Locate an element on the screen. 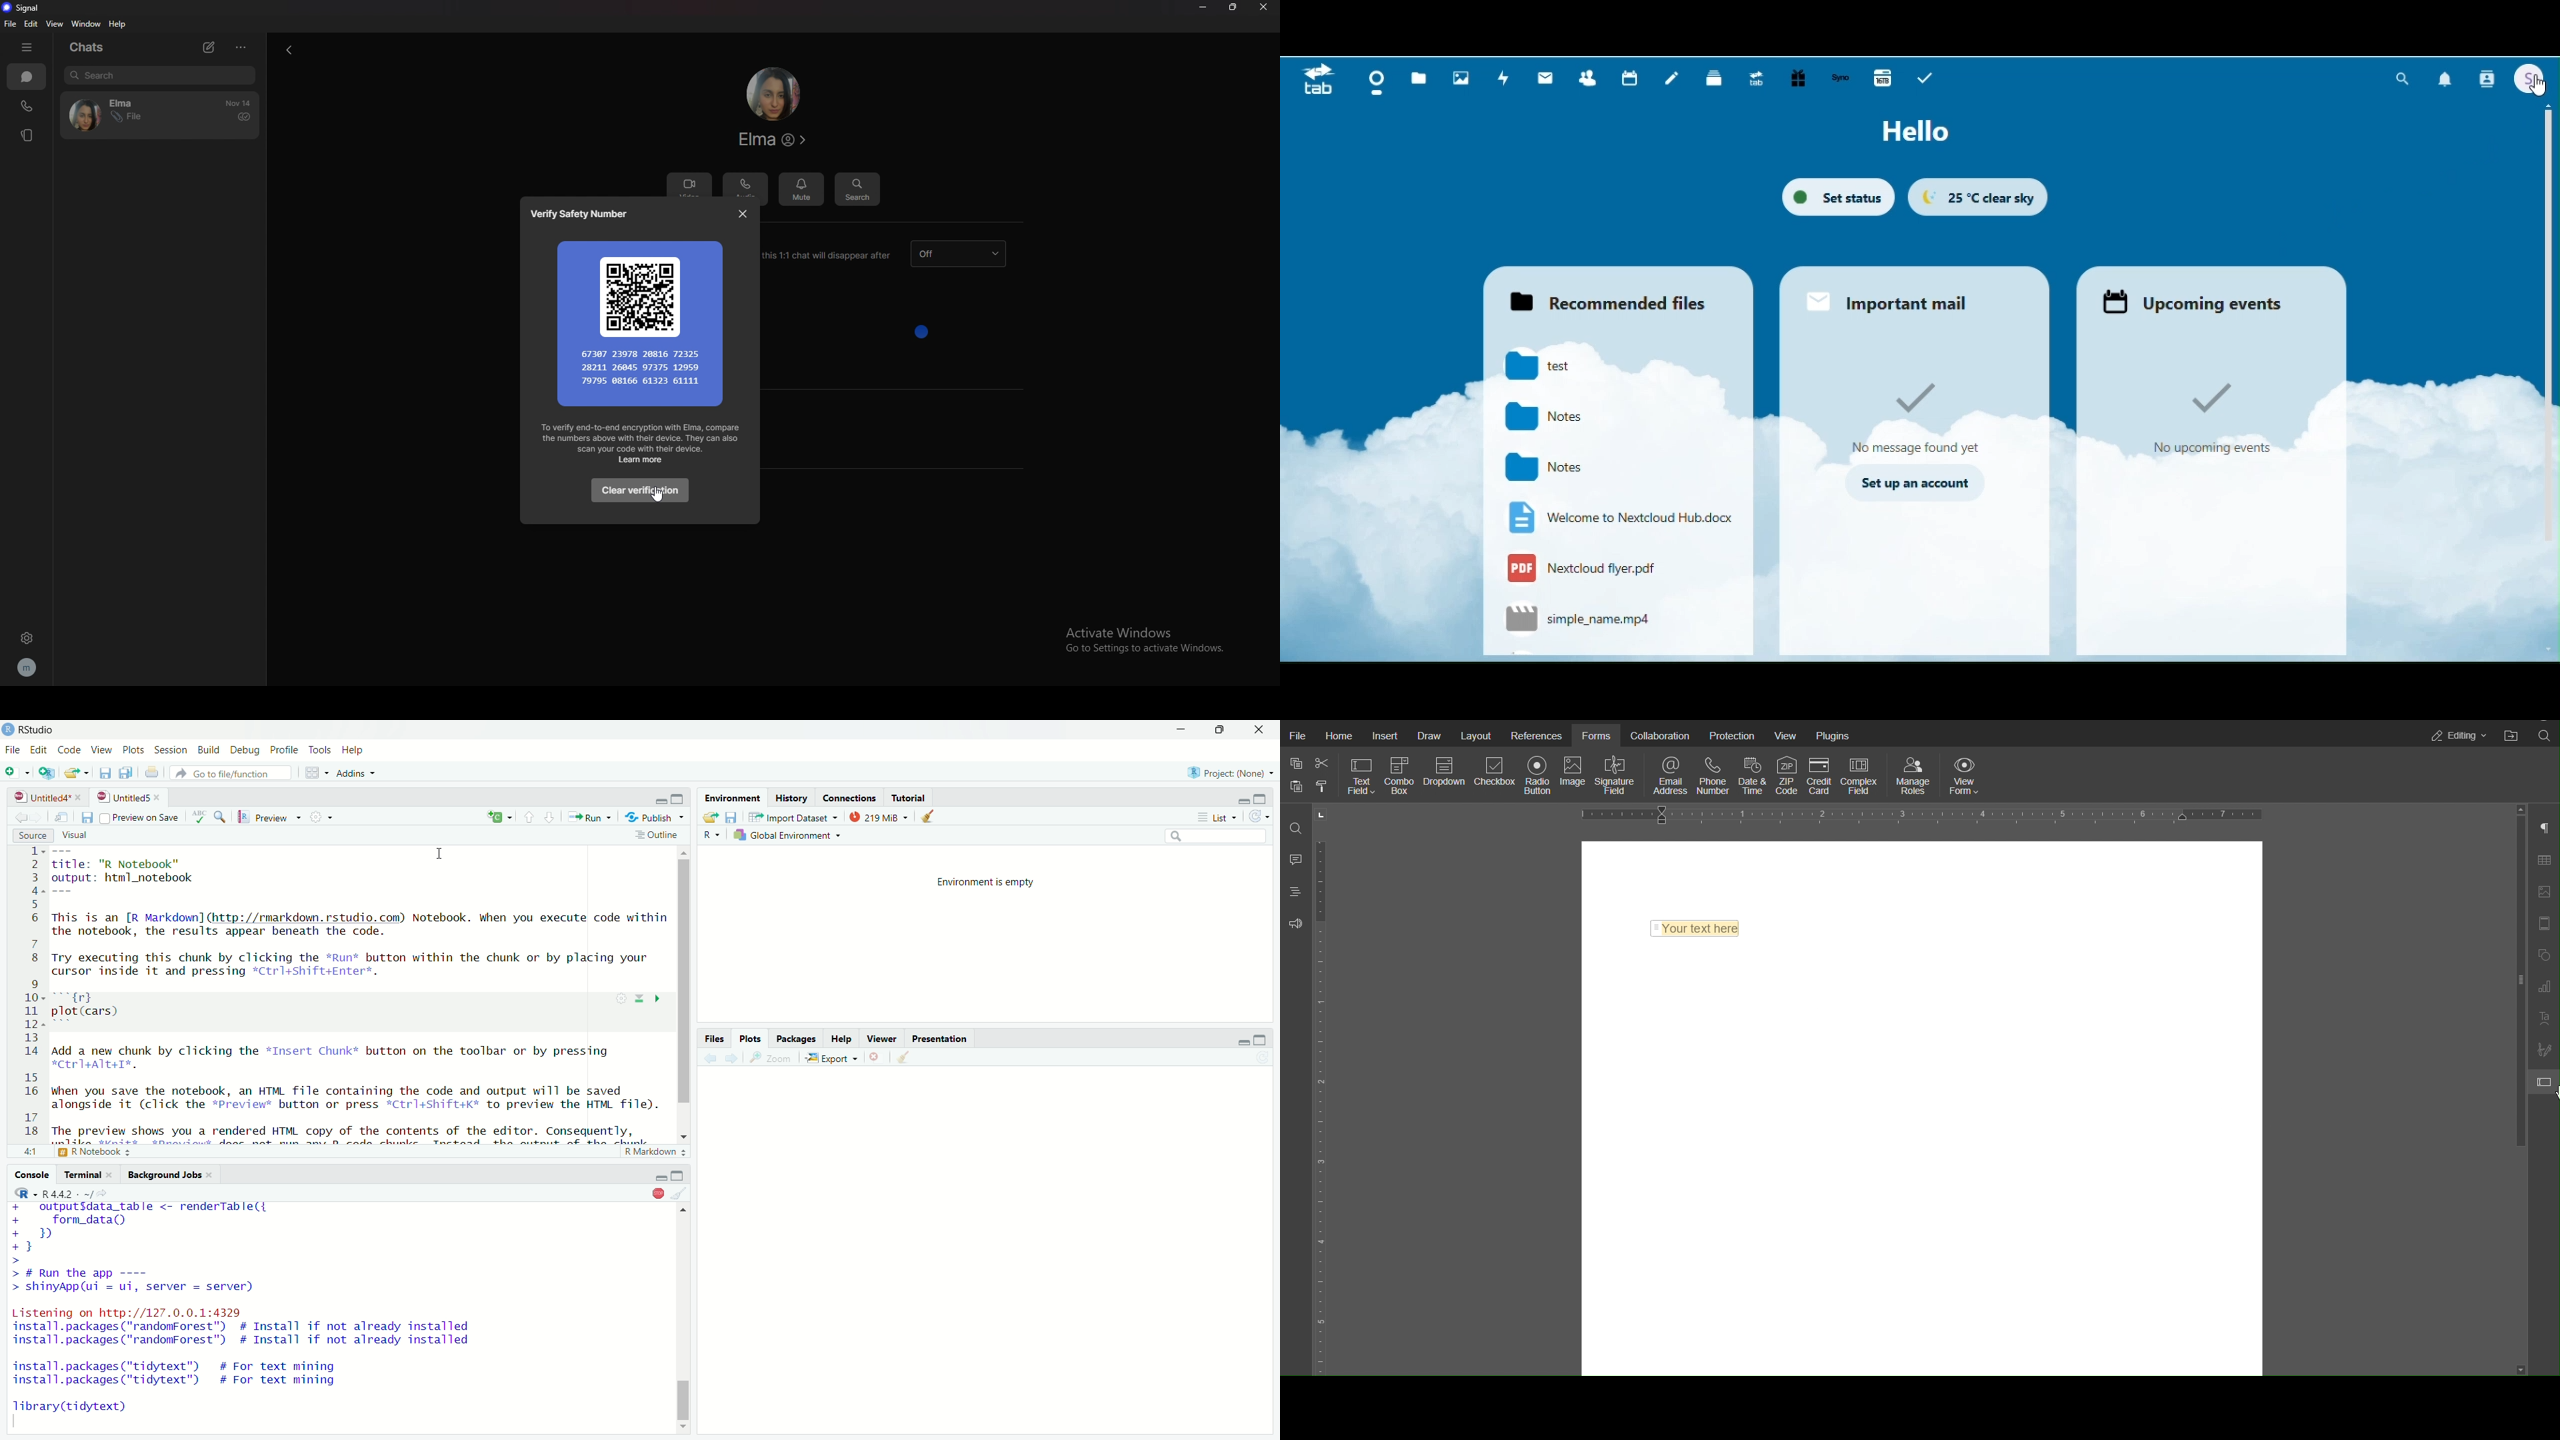 The width and height of the screenshot is (2576, 1456). go back to previous source location is located at coordinates (21, 815).